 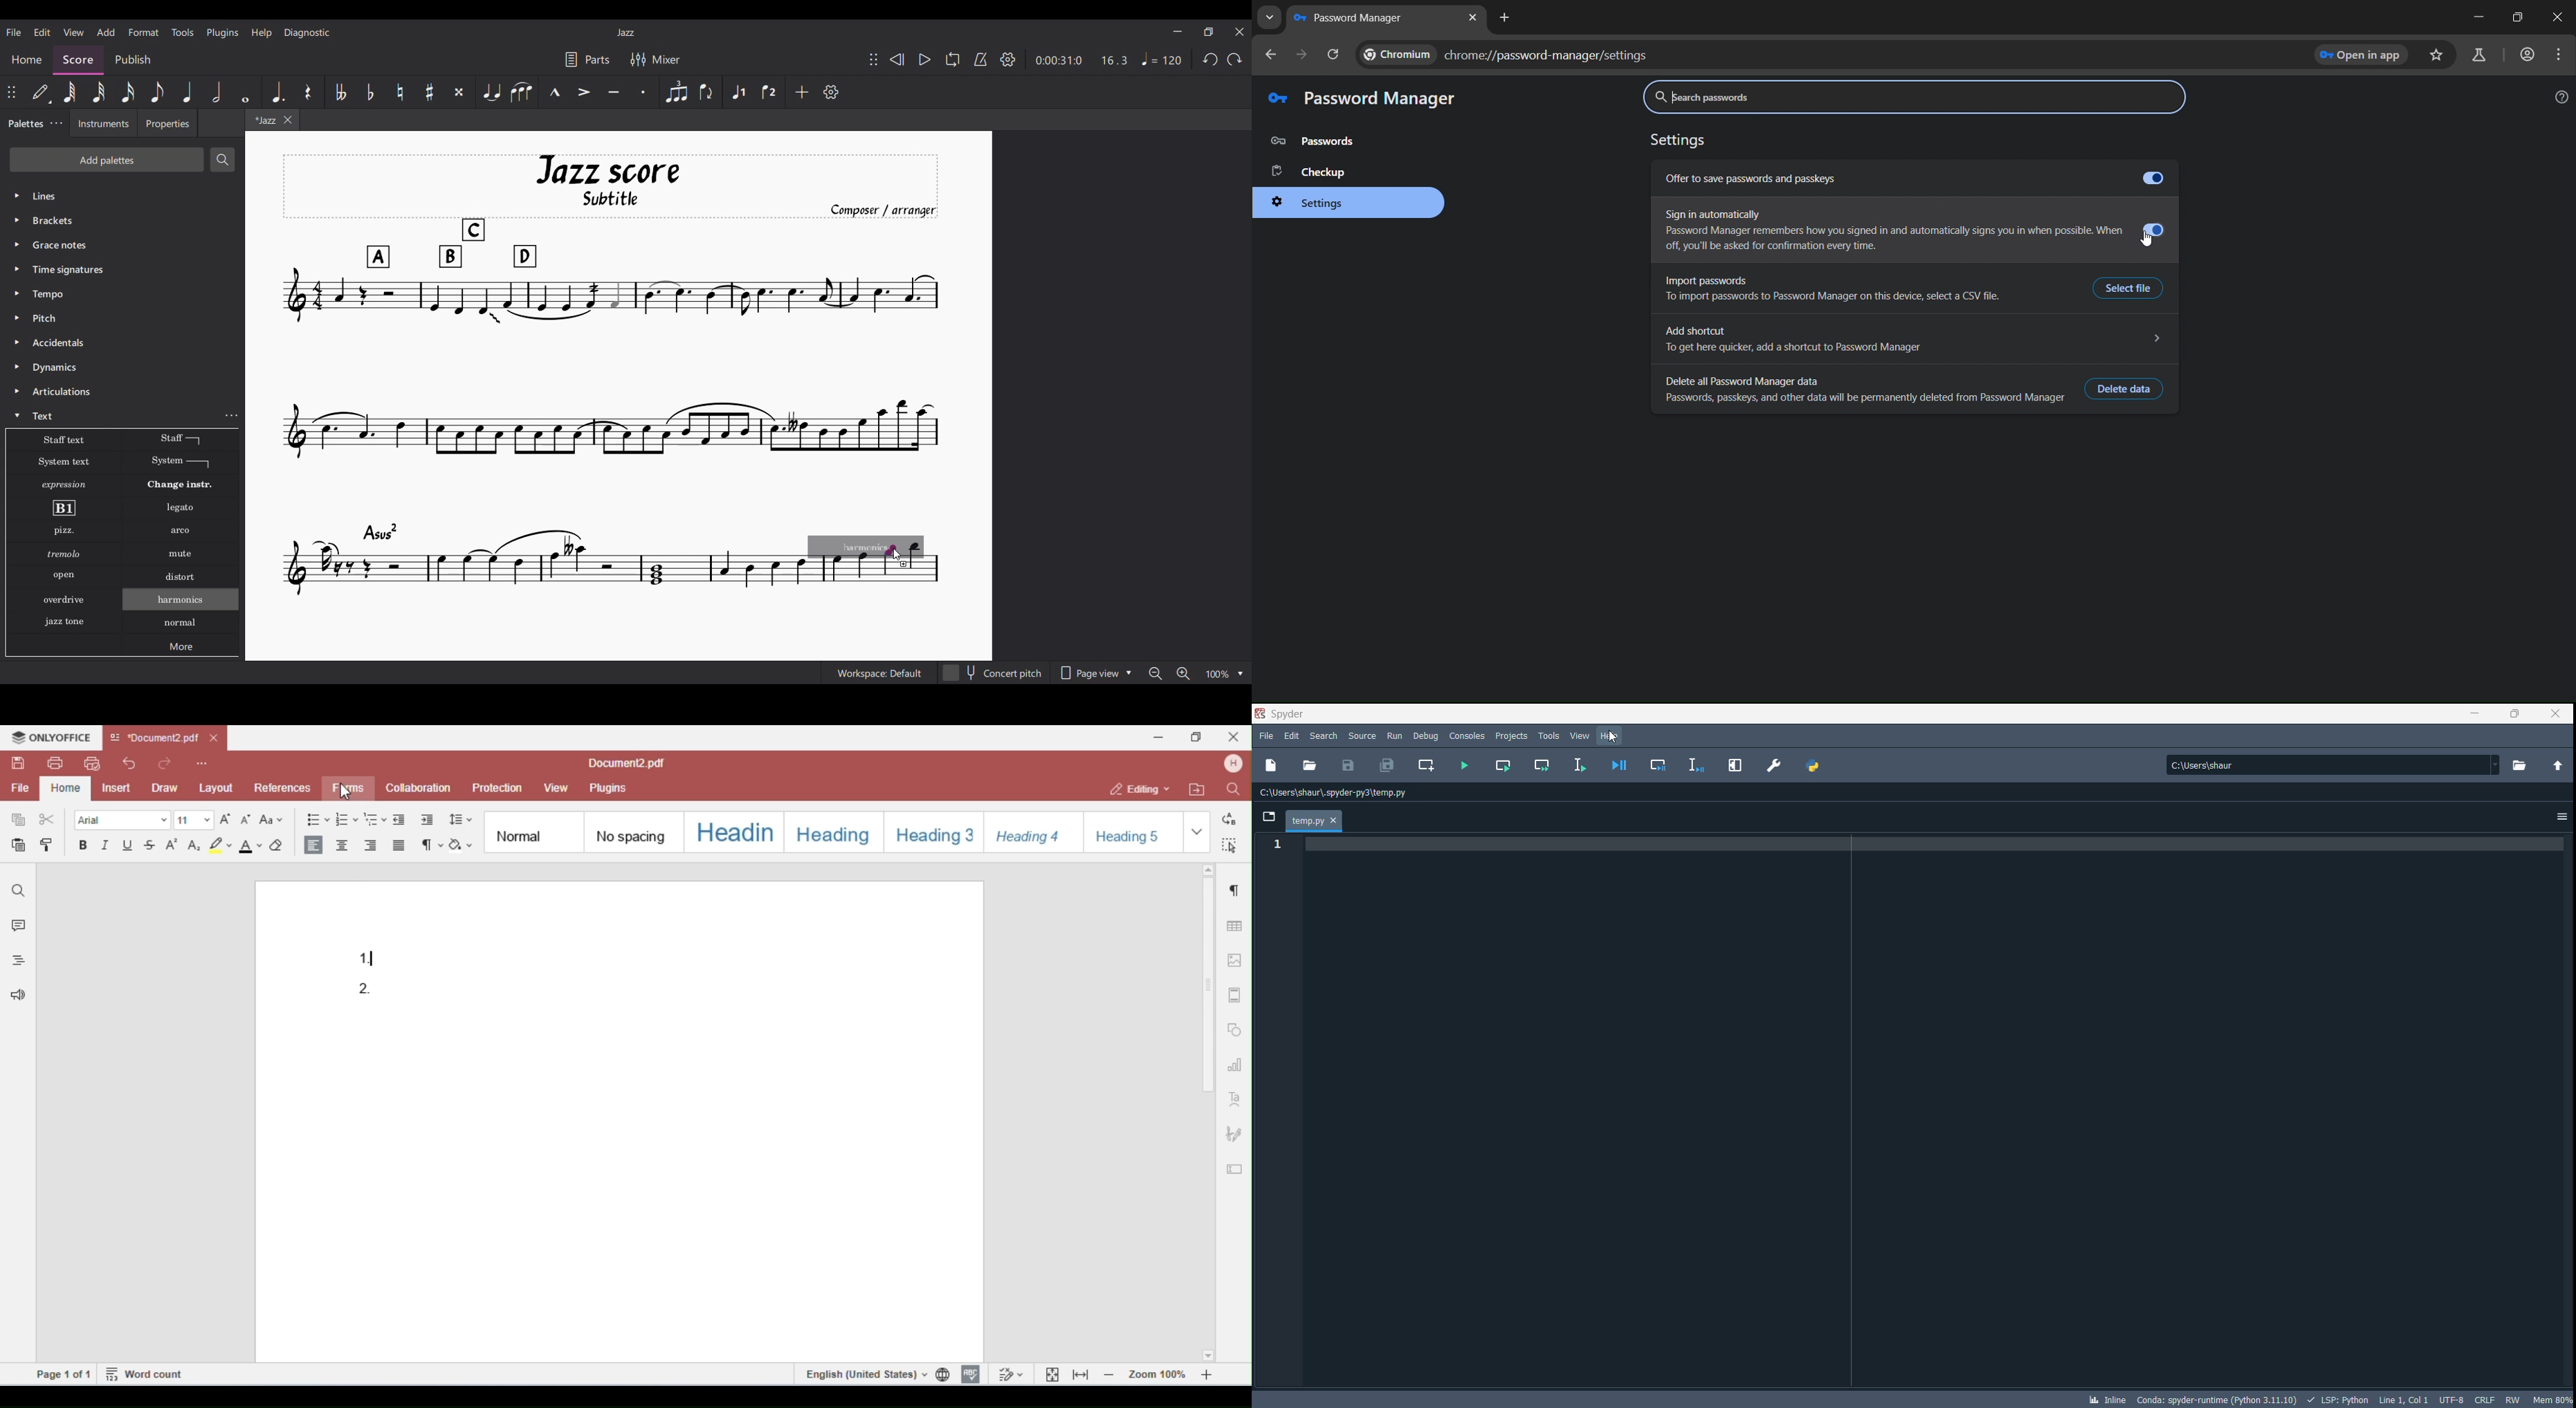 What do you see at coordinates (11, 92) in the screenshot?
I see `Change position` at bounding box center [11, 92].